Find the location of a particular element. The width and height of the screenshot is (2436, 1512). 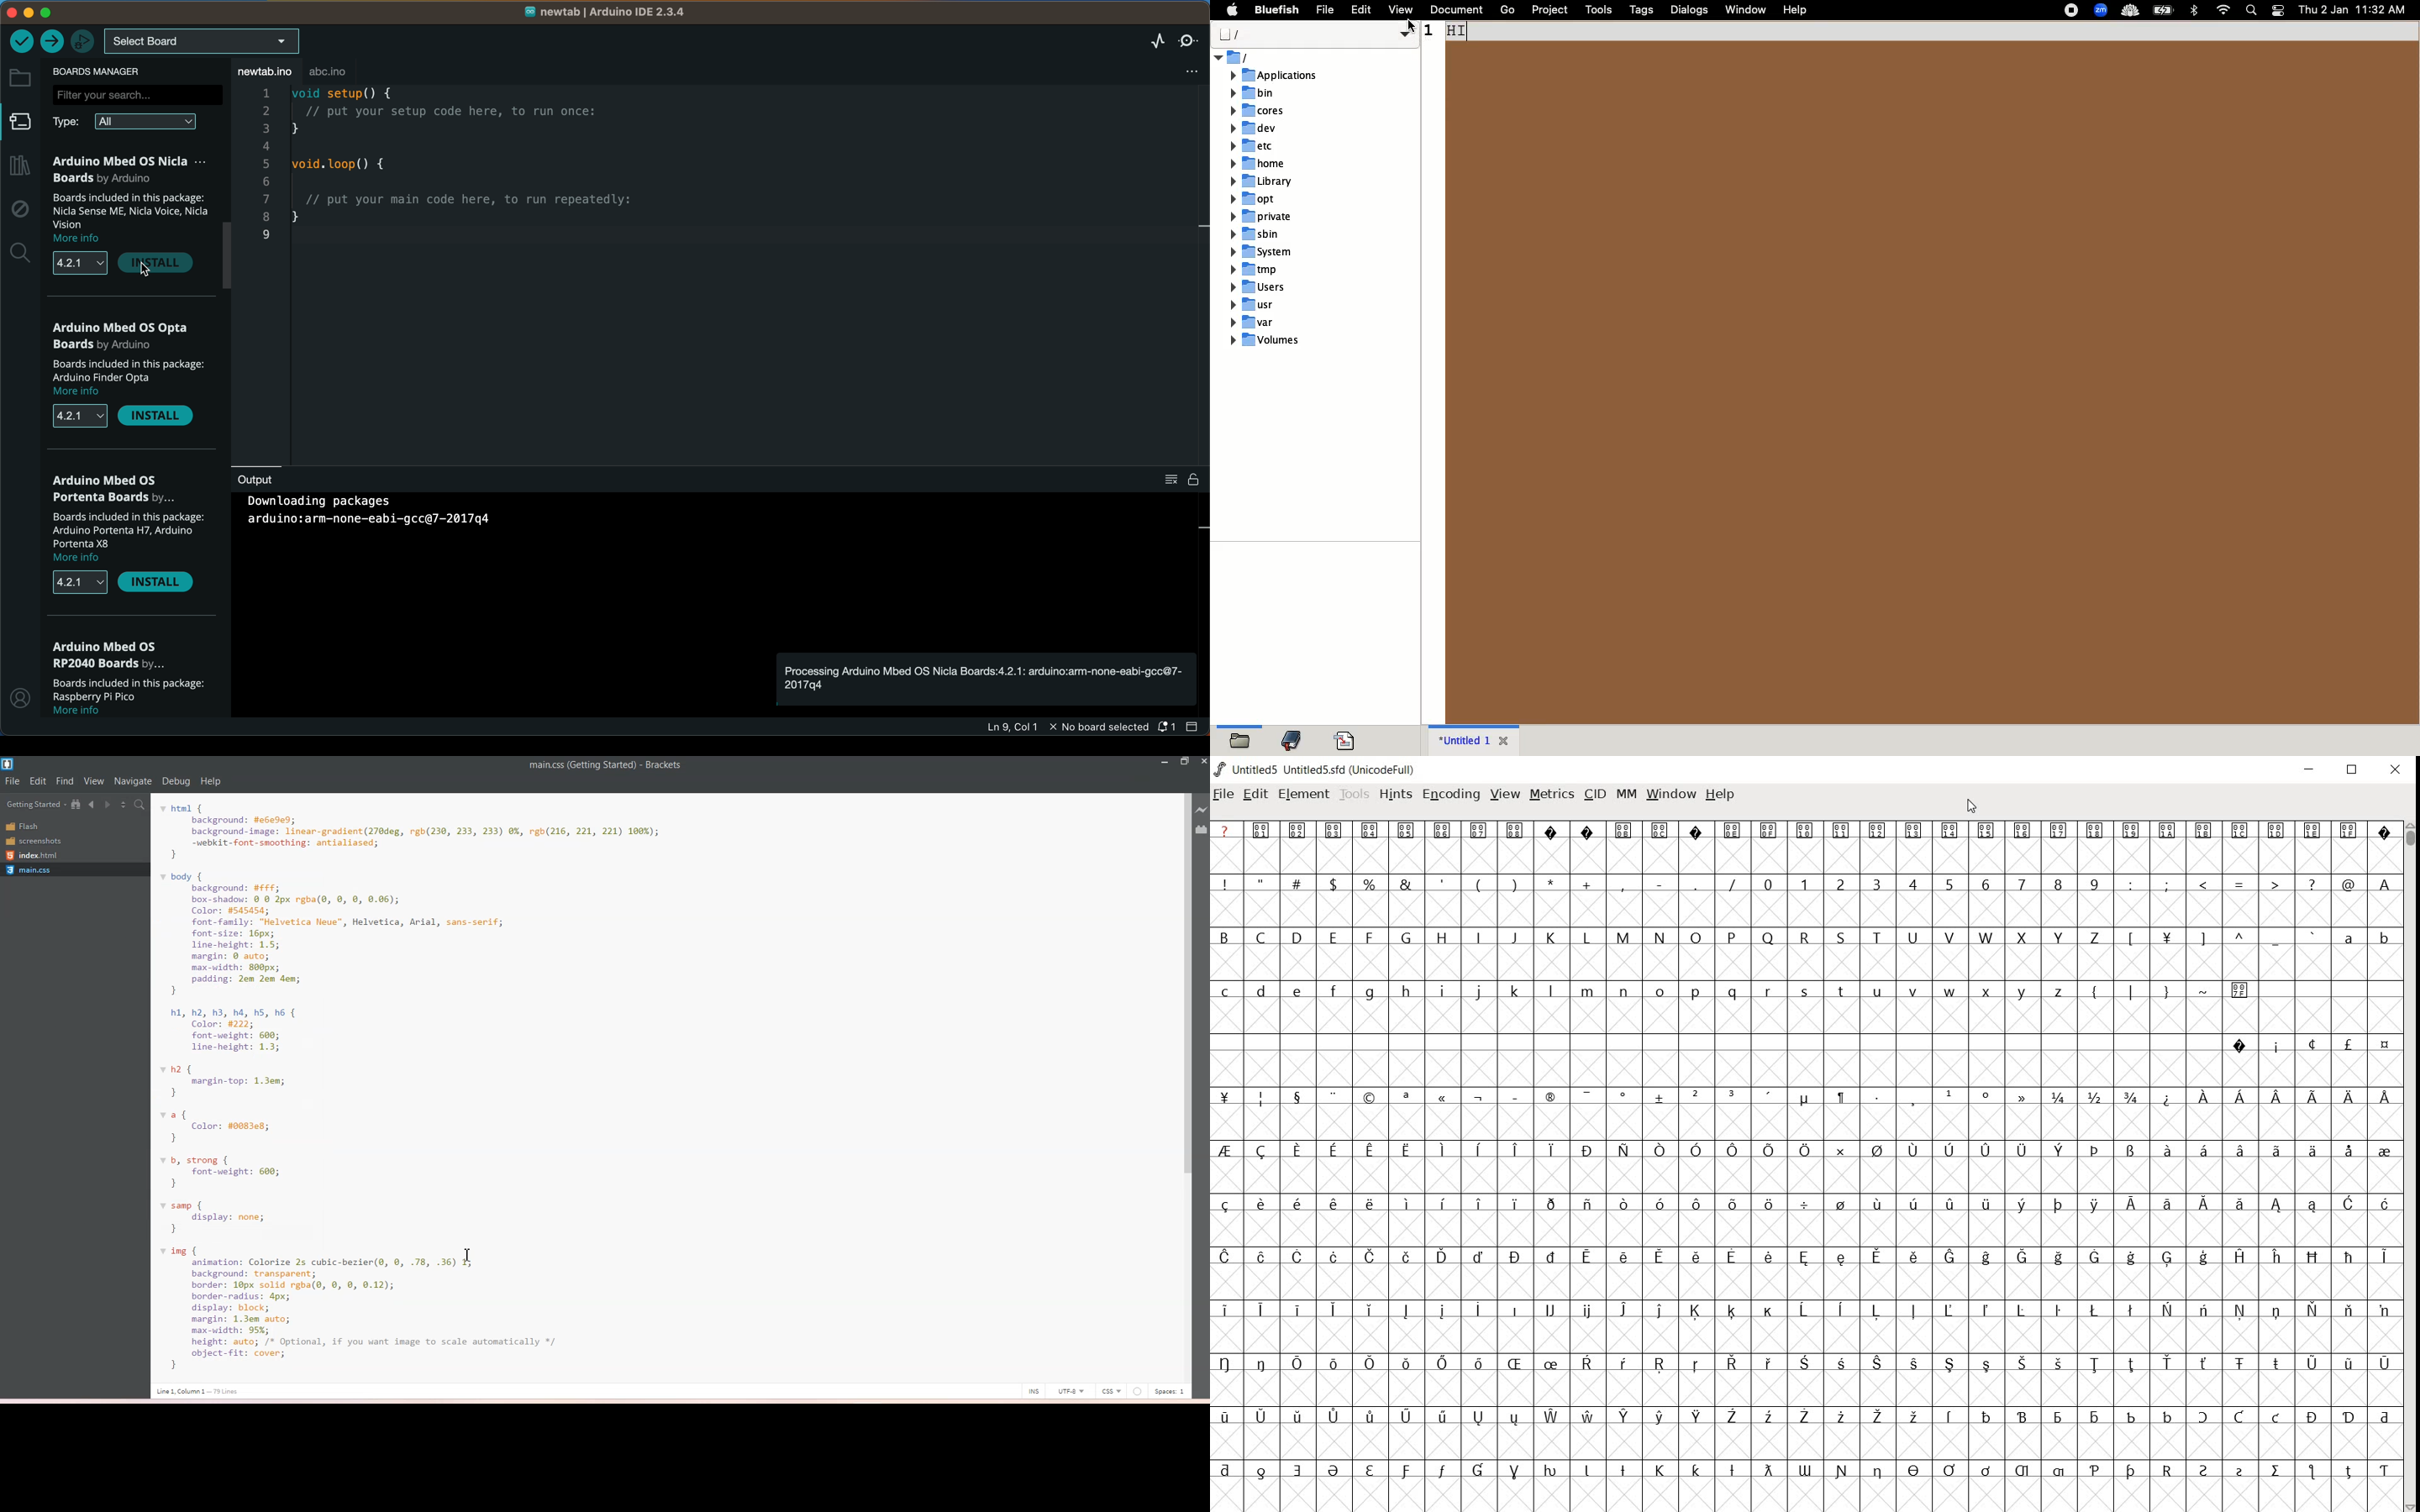

users is located at coordinates (1235, 57).